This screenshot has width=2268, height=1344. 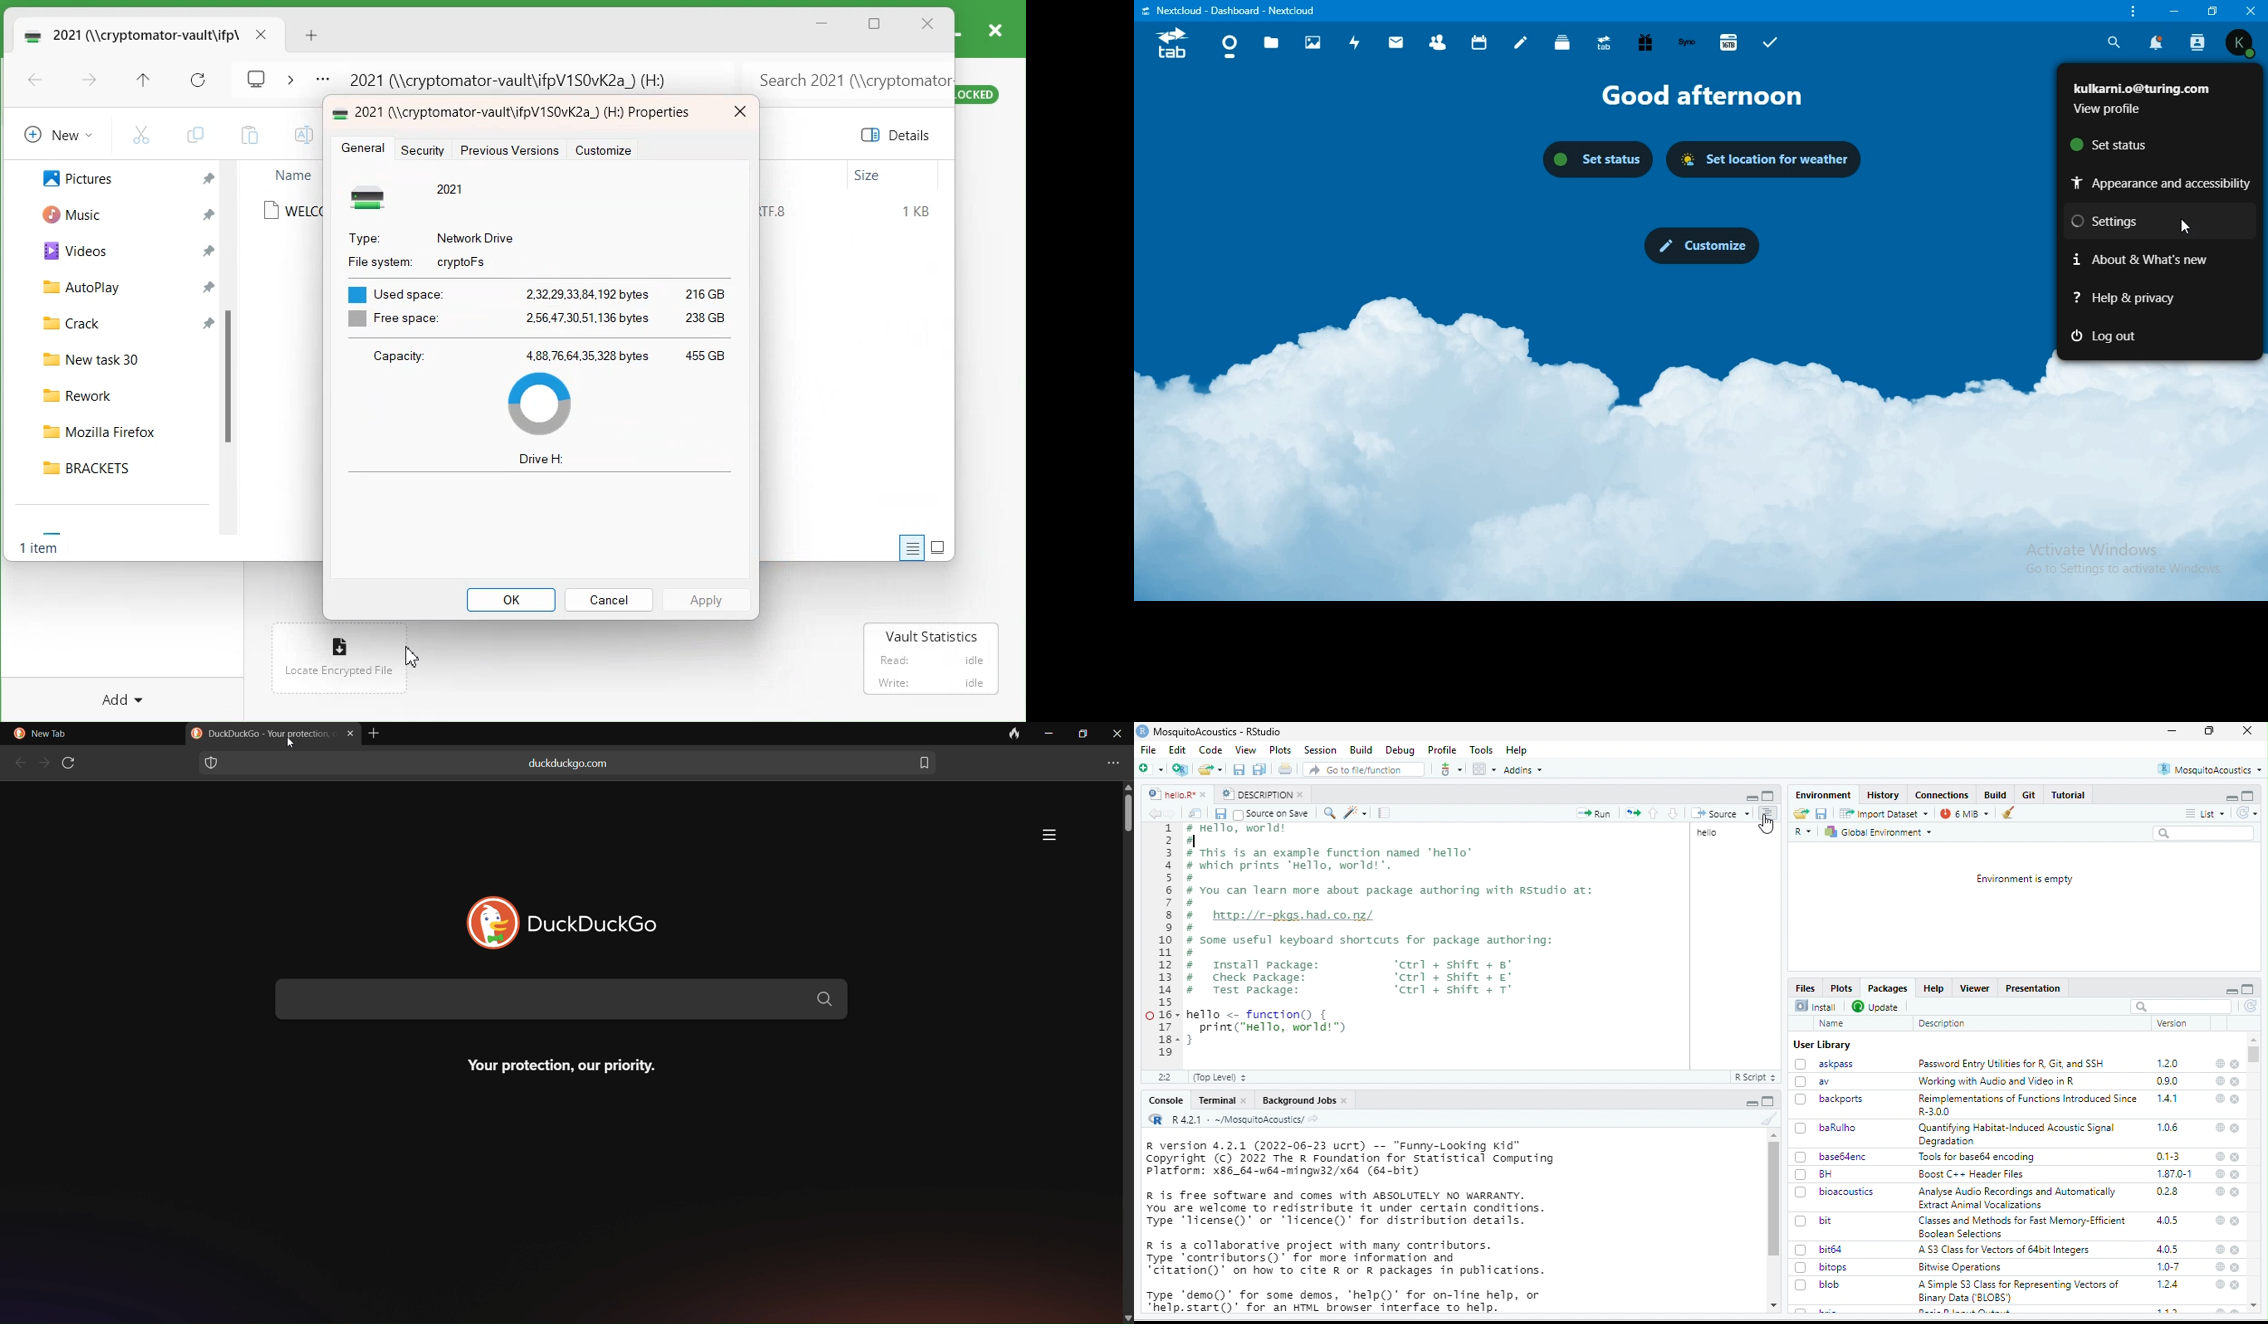 I want to click on clear console, so click(x=1765, y=1119).